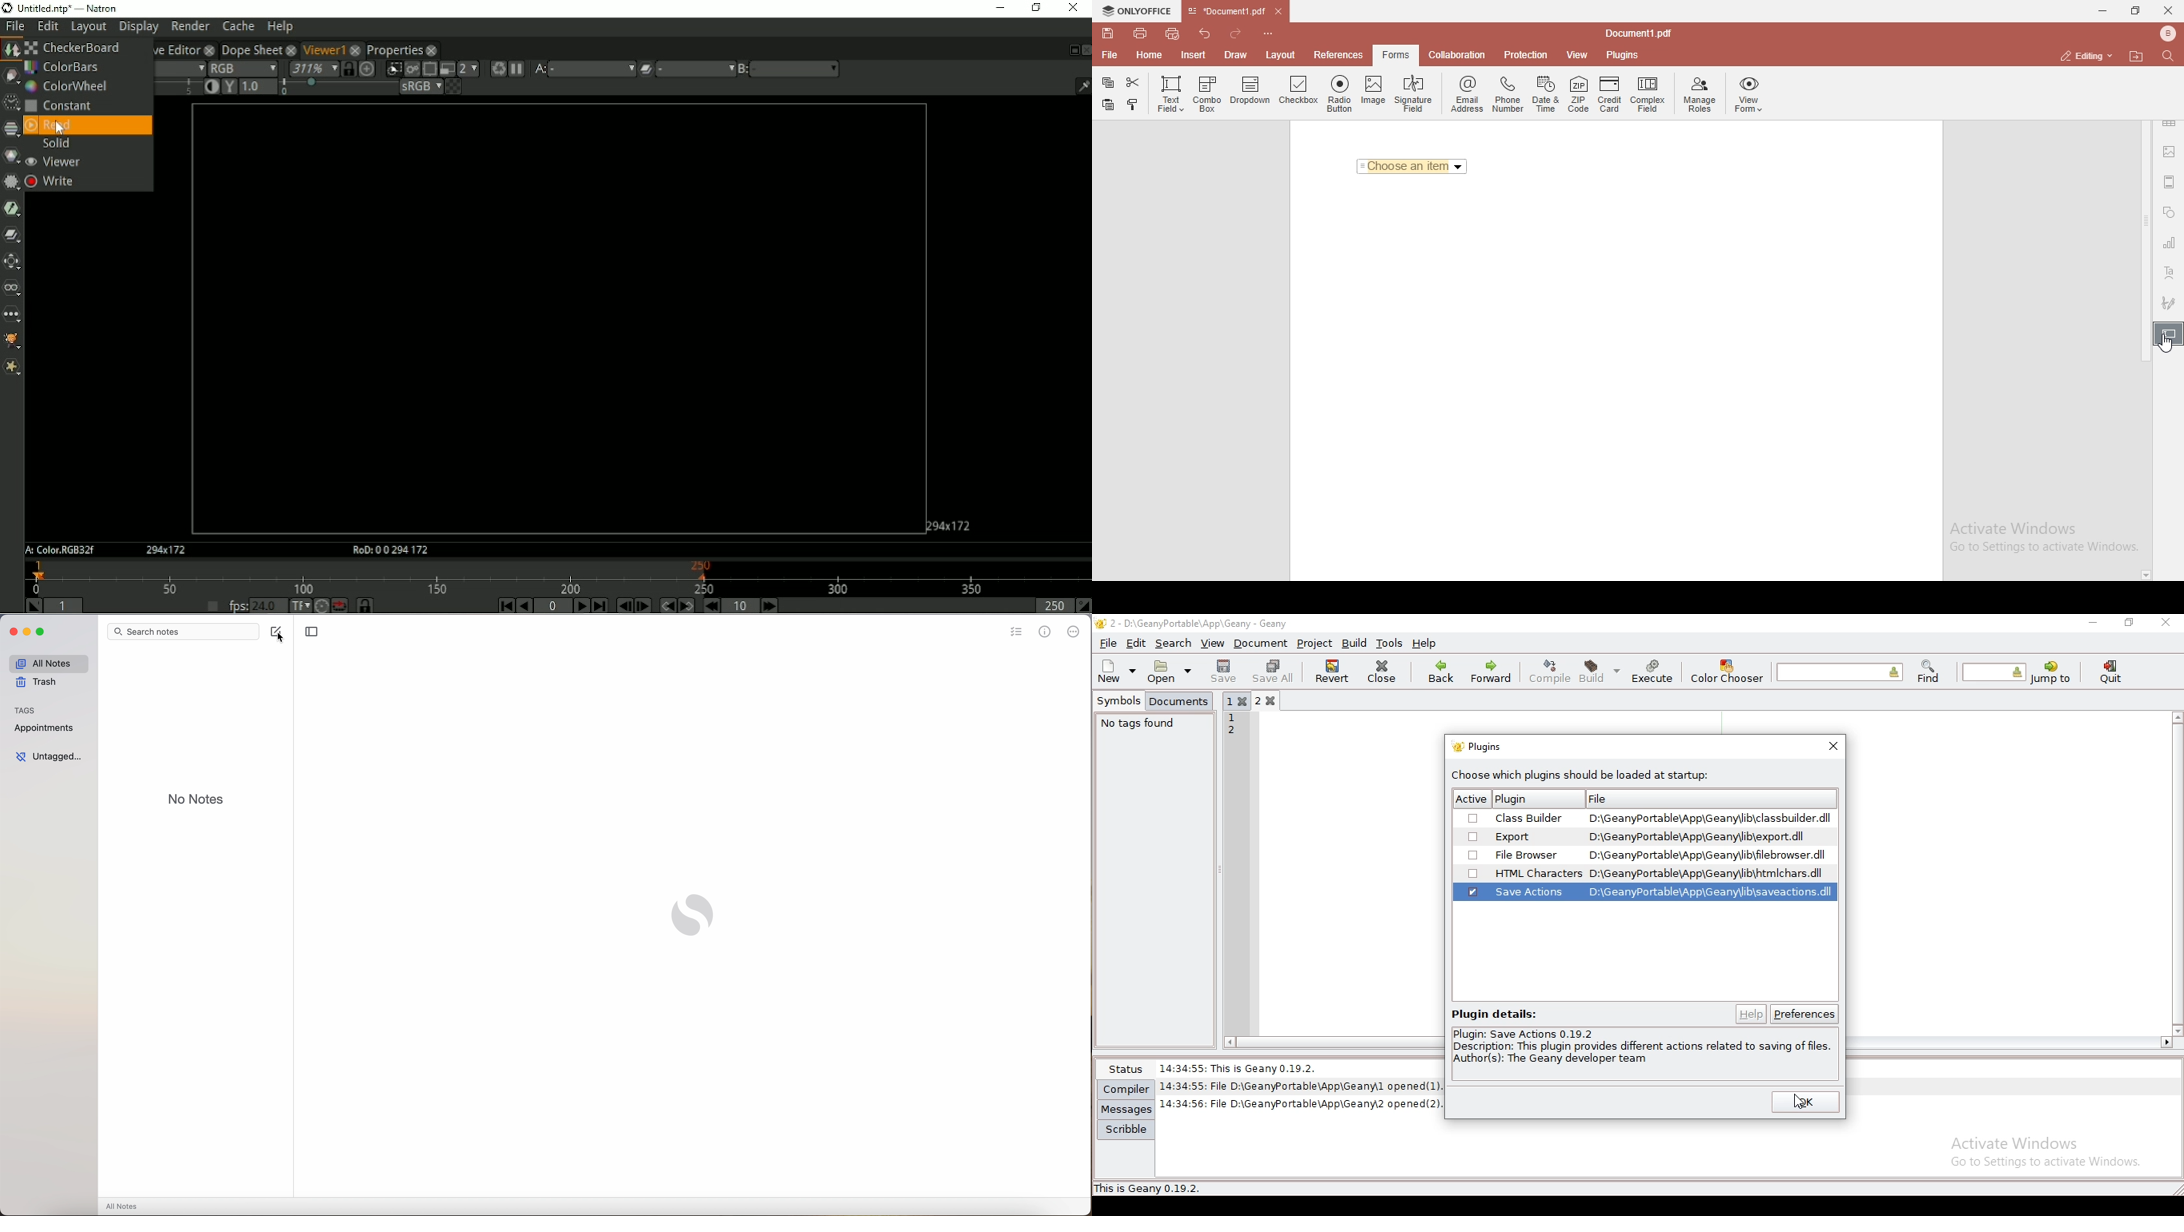 The width and height of the screenshot is (2184, 1232). I want to click on table, so click(2170, 126).